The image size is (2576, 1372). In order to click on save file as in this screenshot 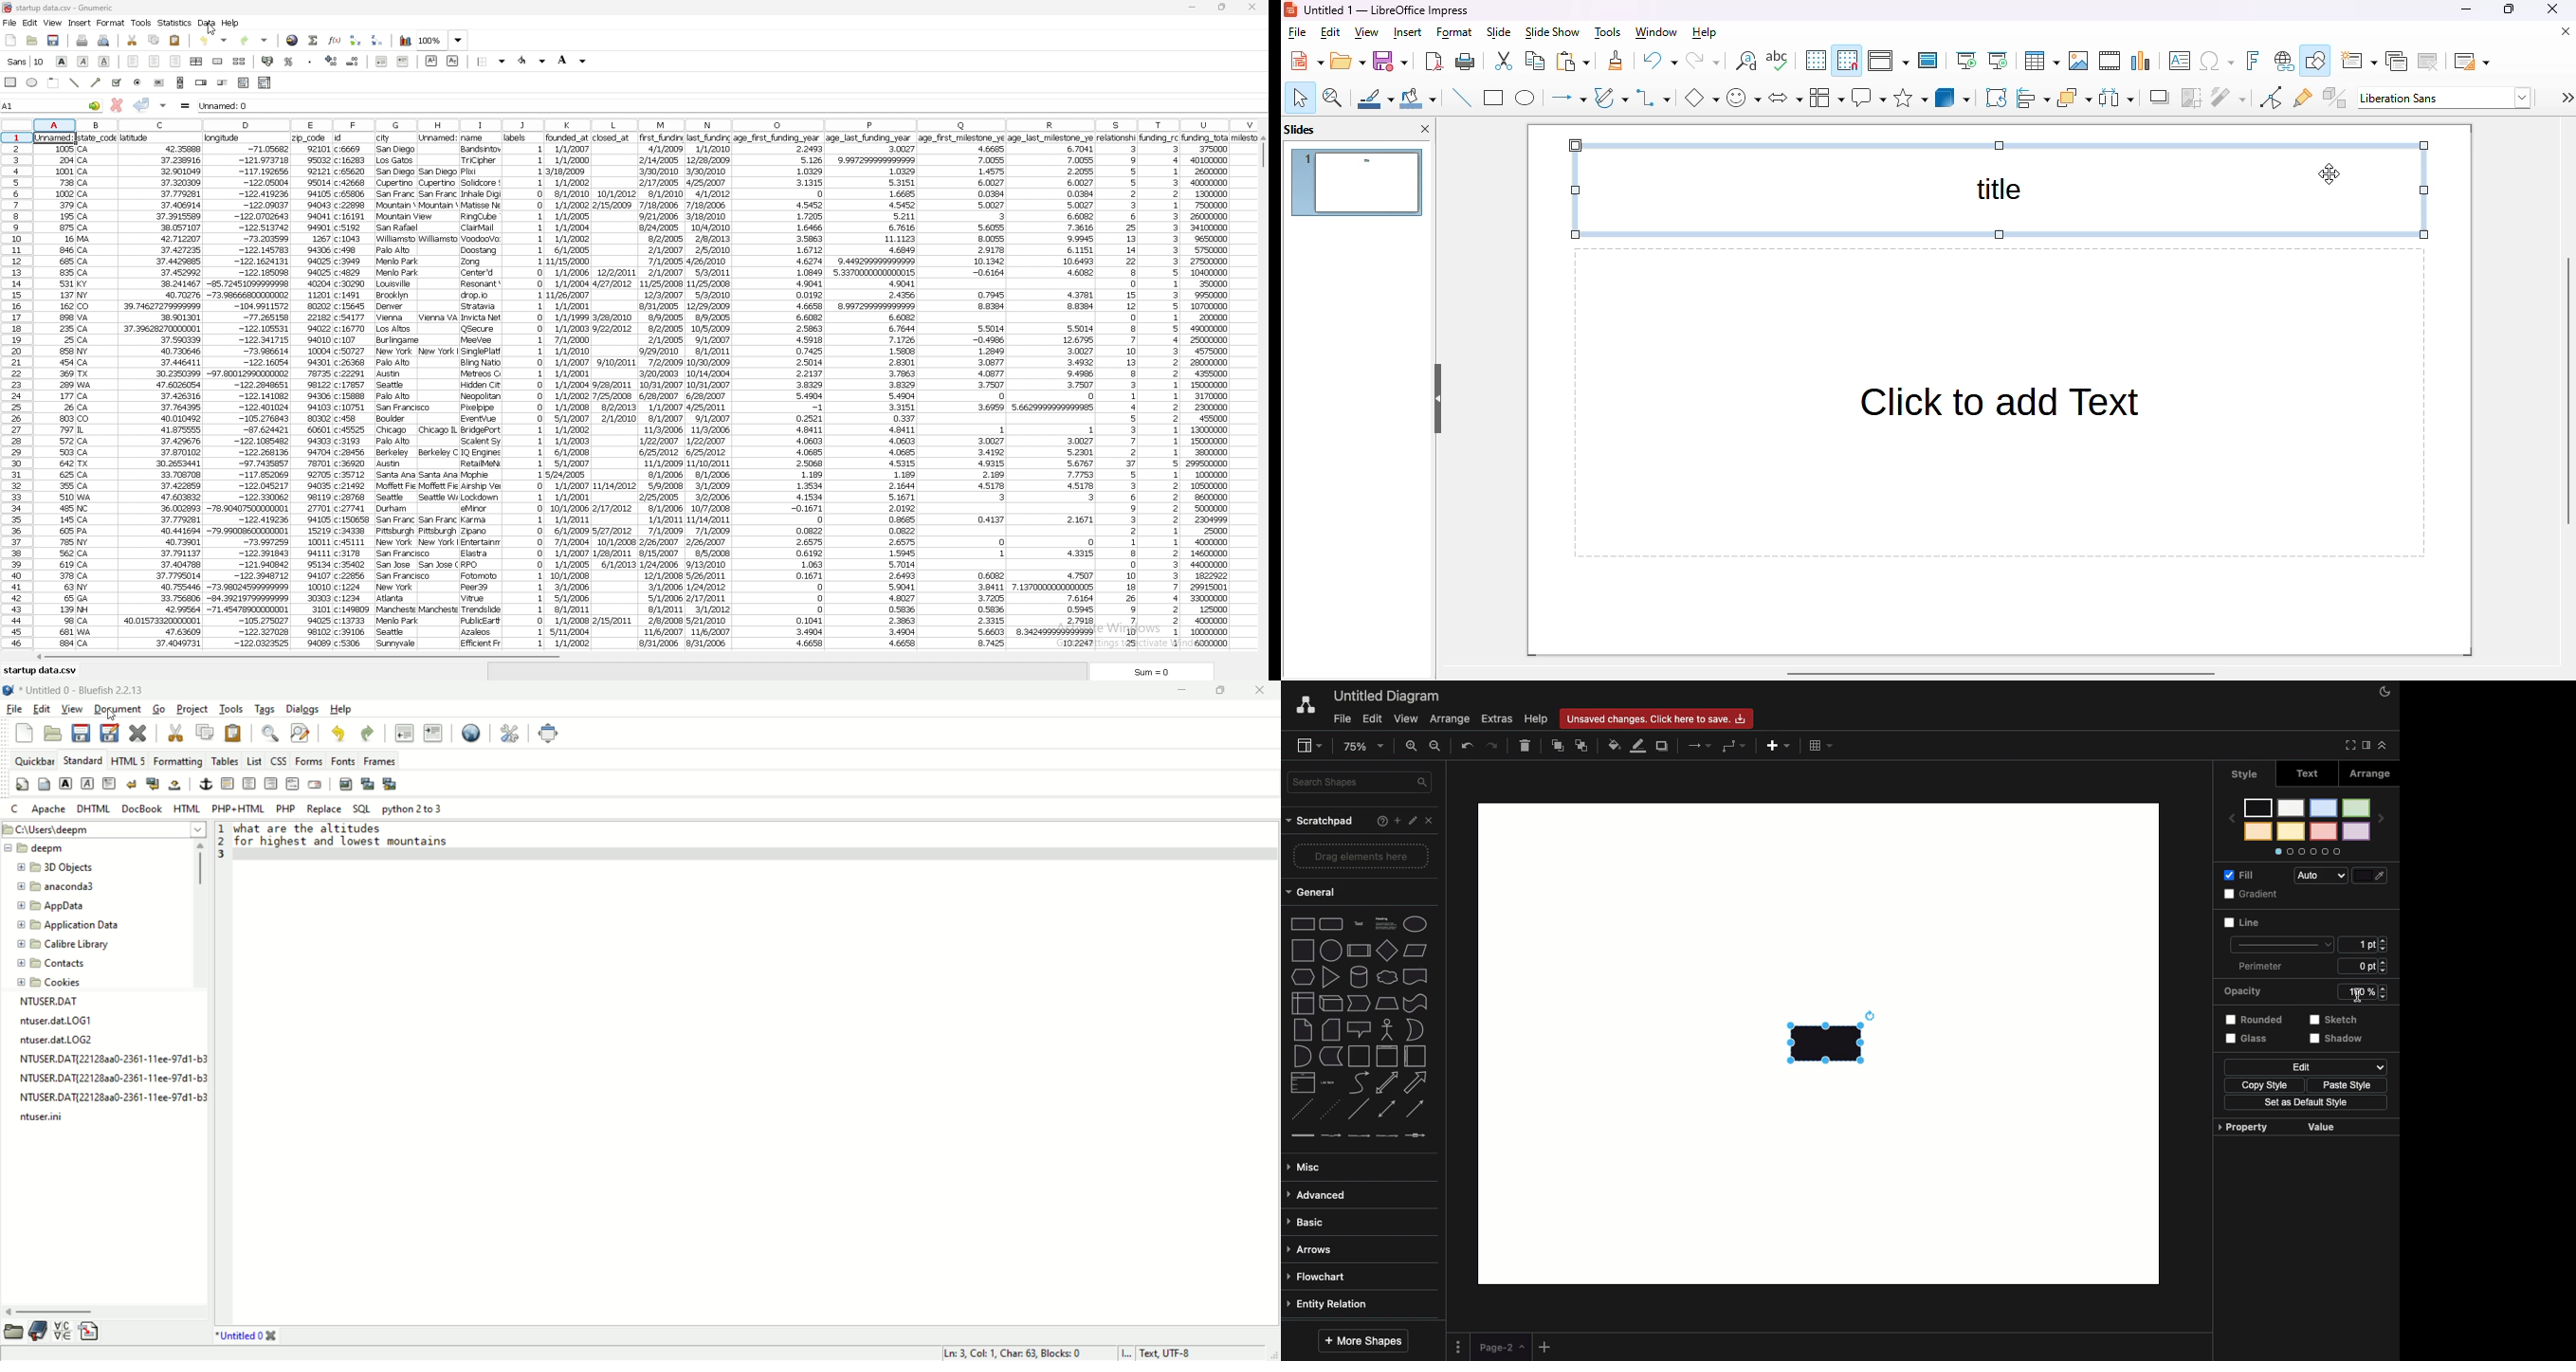, I will do `click(108, 733)`.